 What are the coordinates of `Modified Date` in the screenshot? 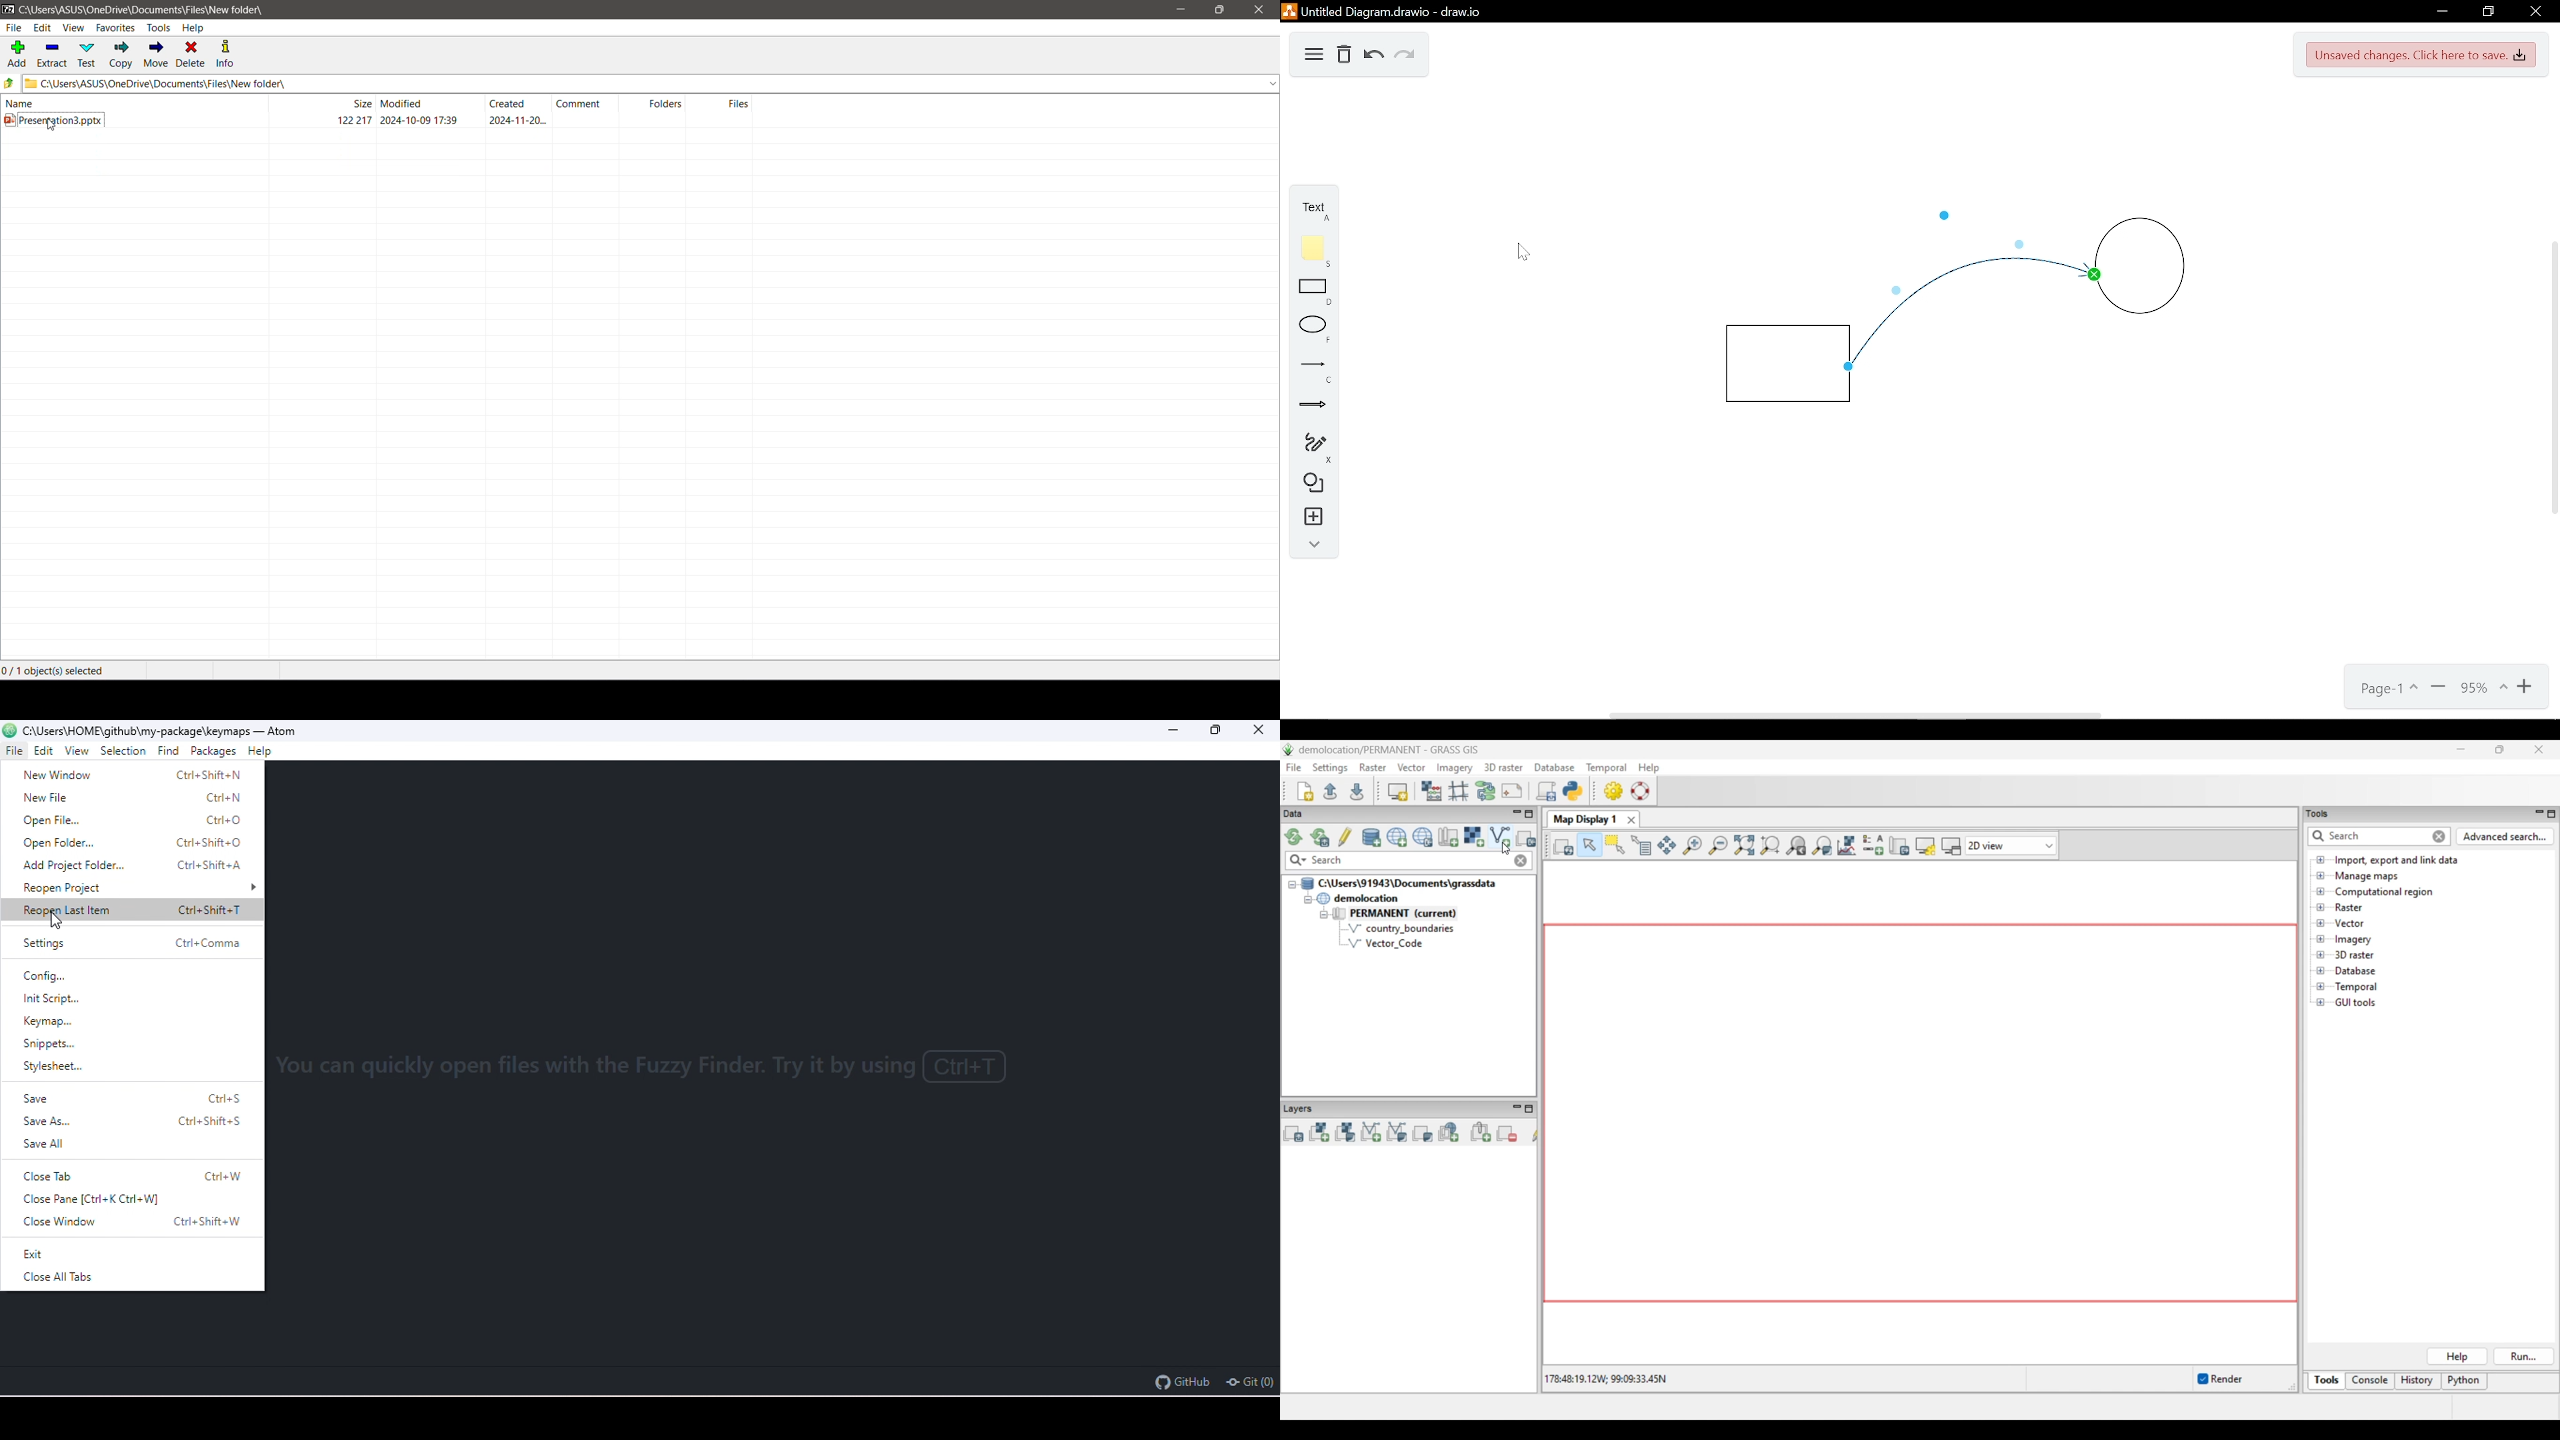 It's located at (431, 103).